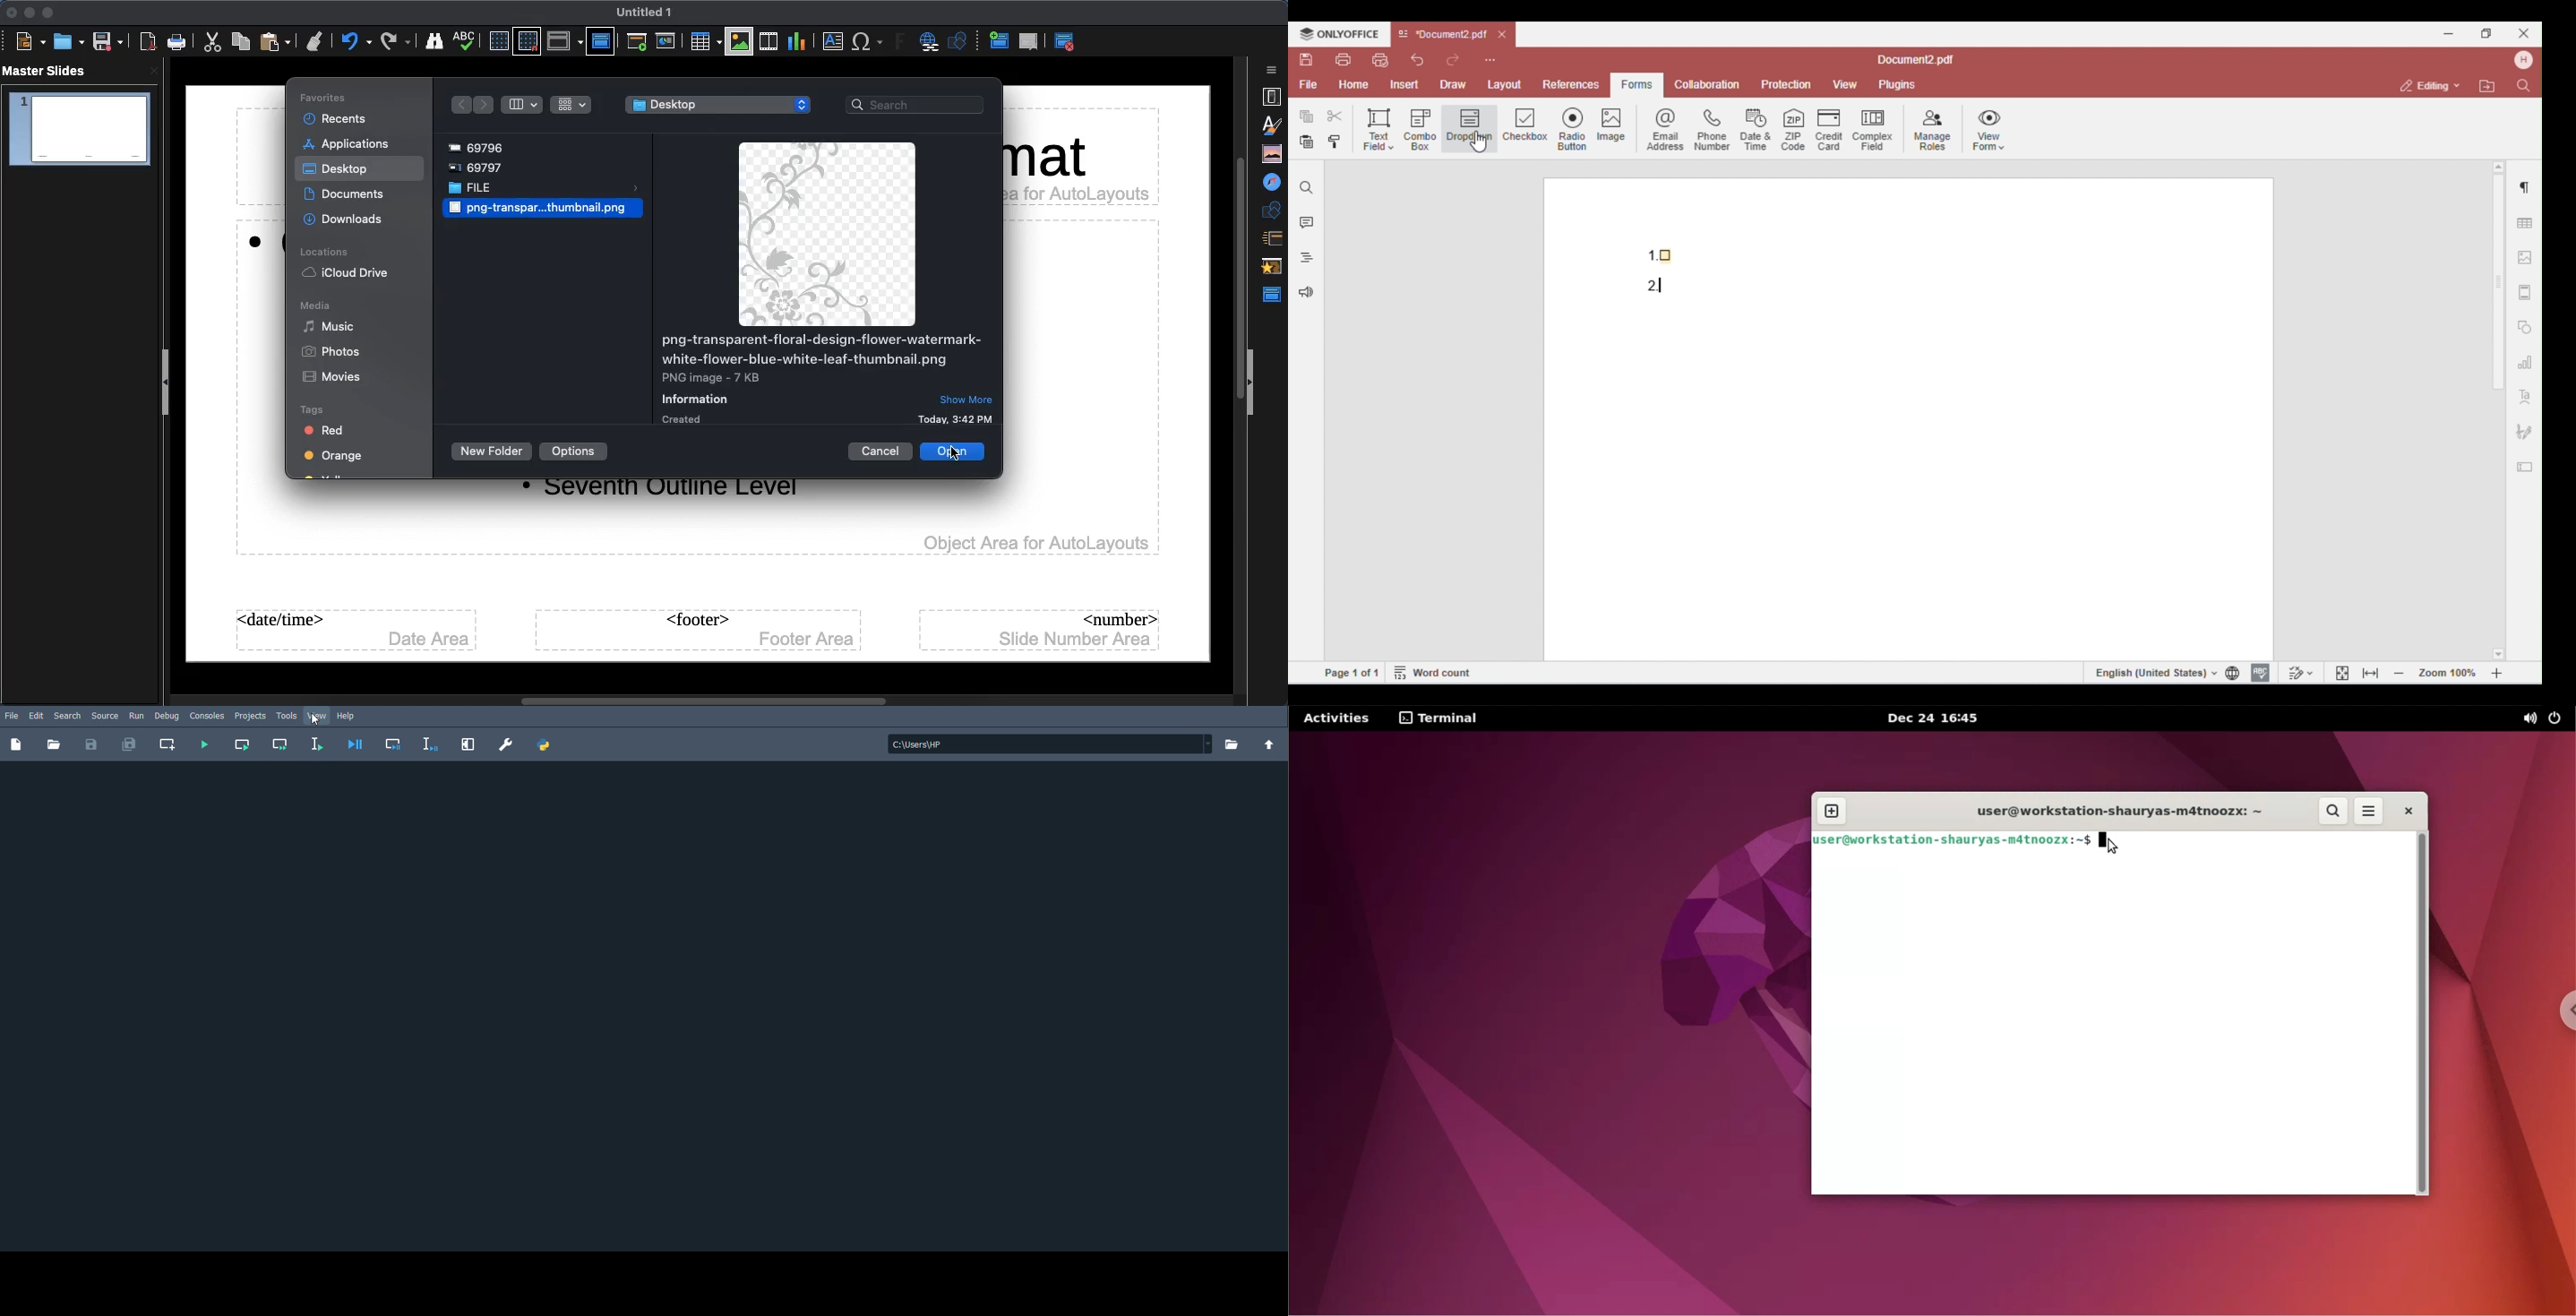 The width and height of the screenshot is (2576, 1316). I want to click on Print, so click(177, 42).